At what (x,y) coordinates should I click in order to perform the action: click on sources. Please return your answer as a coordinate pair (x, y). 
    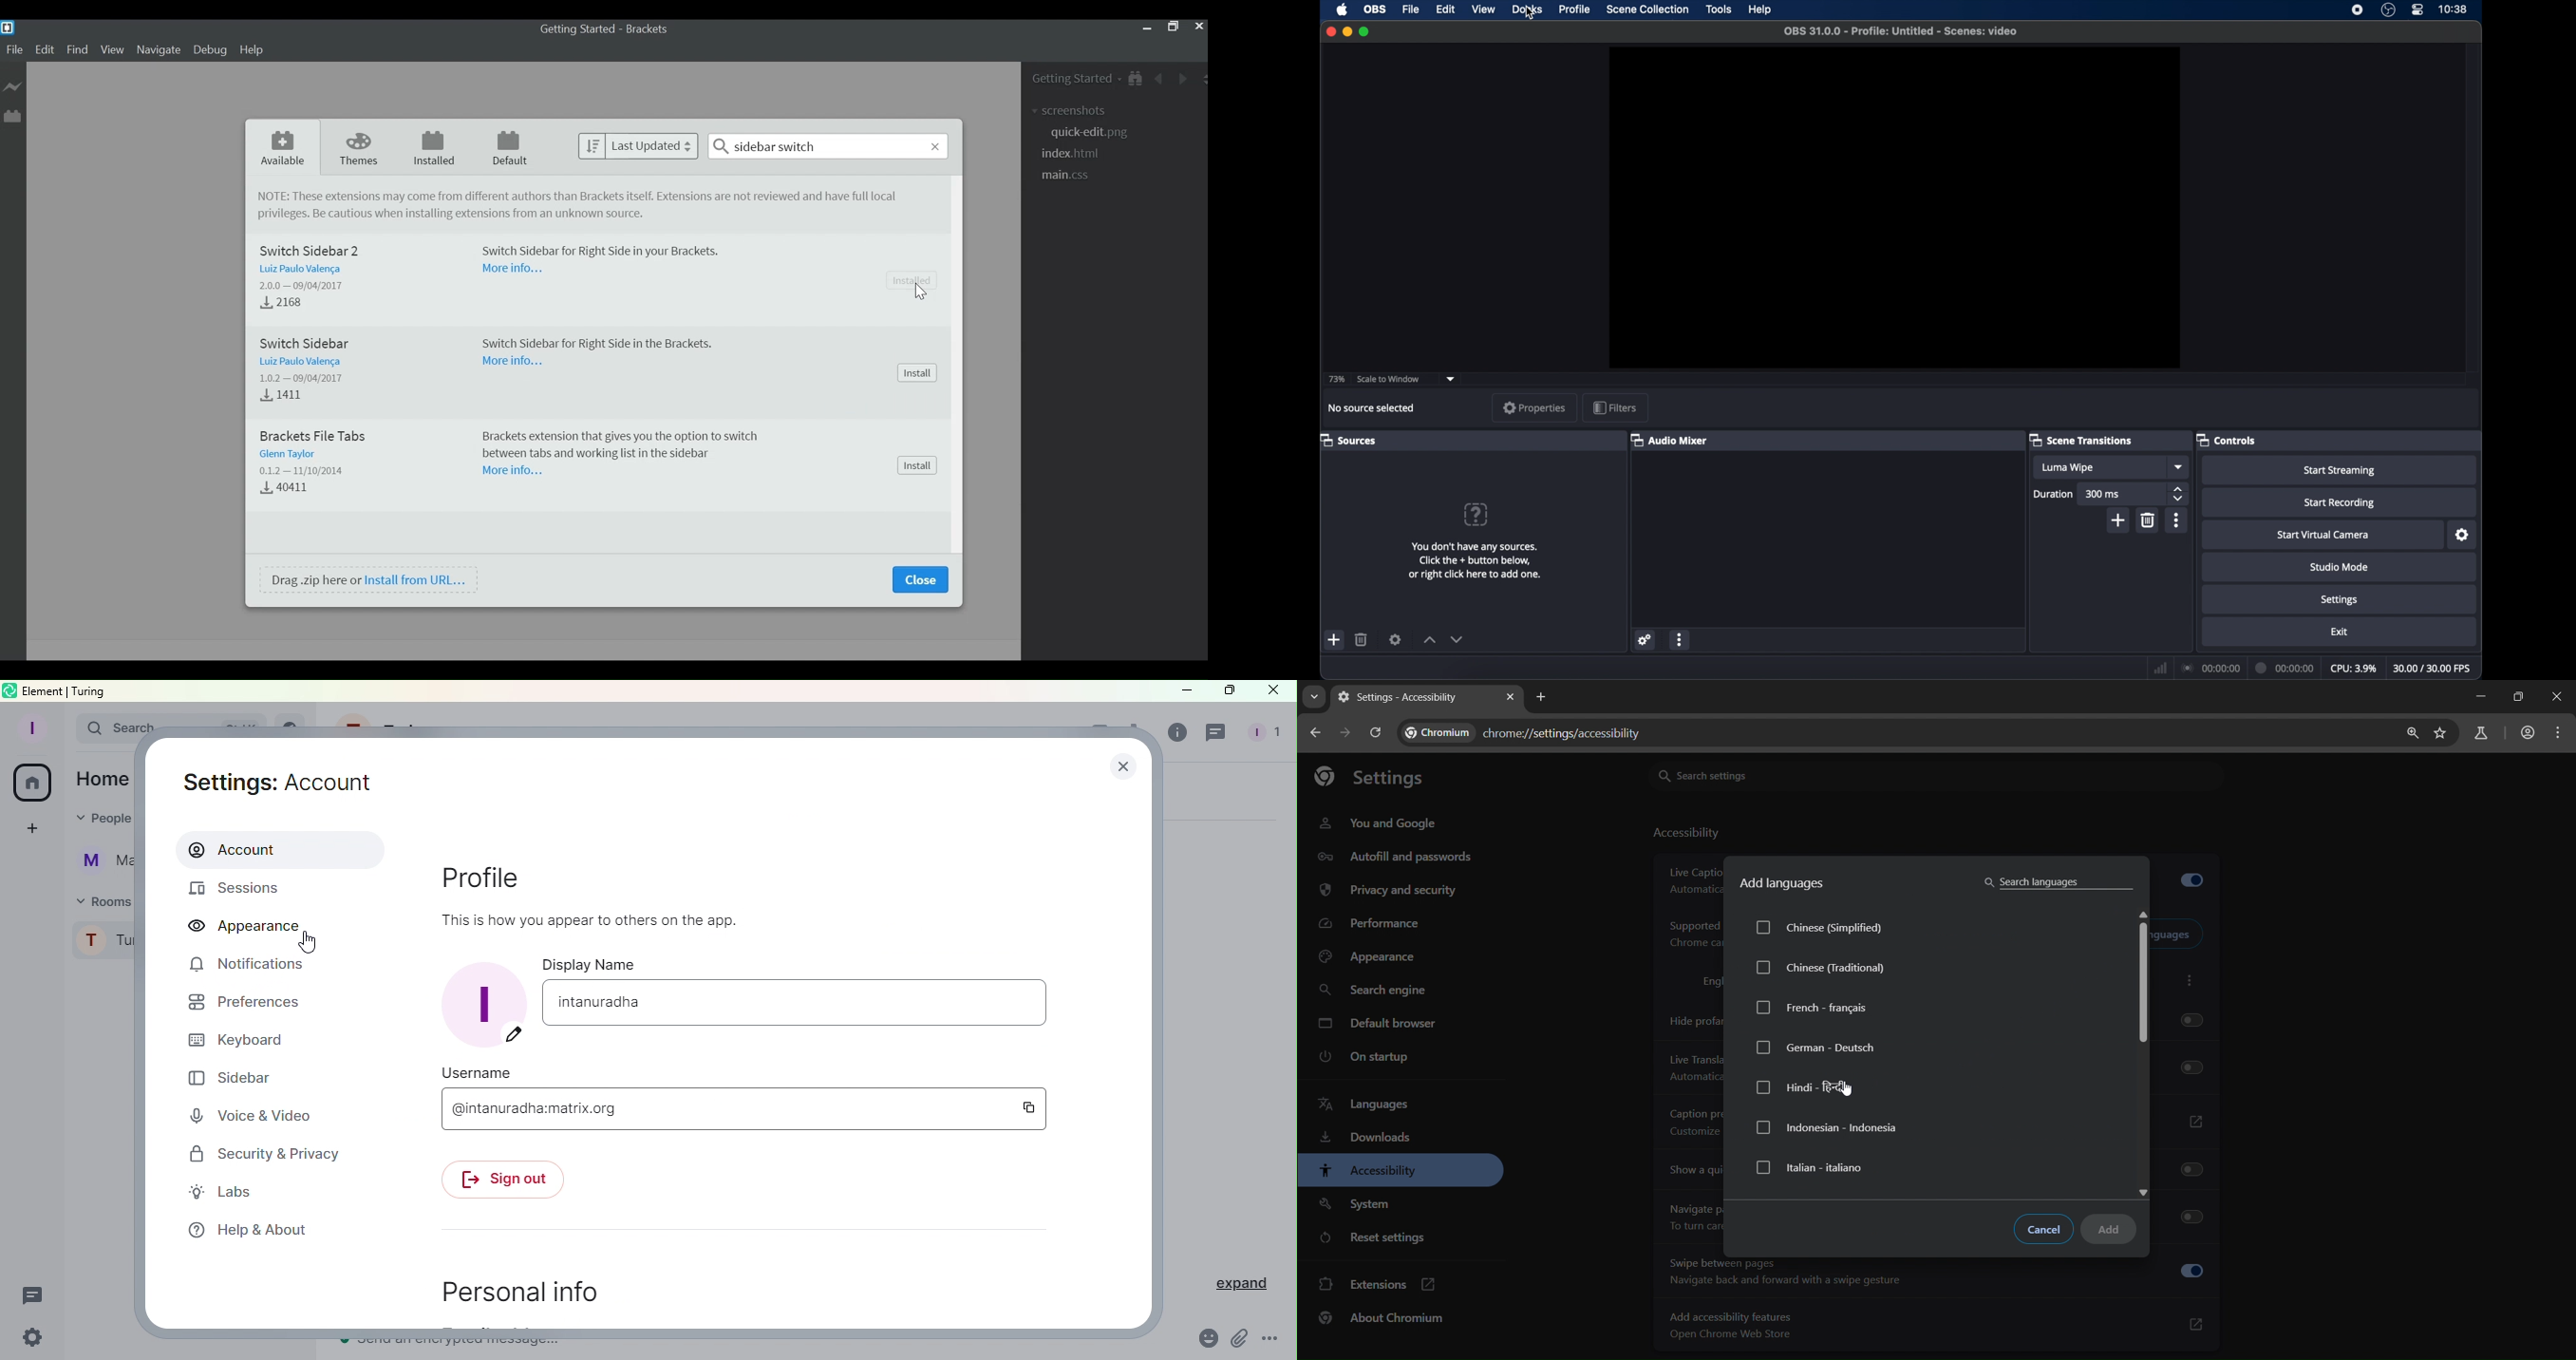
    Looking at the image, I should click on (1349, 439).